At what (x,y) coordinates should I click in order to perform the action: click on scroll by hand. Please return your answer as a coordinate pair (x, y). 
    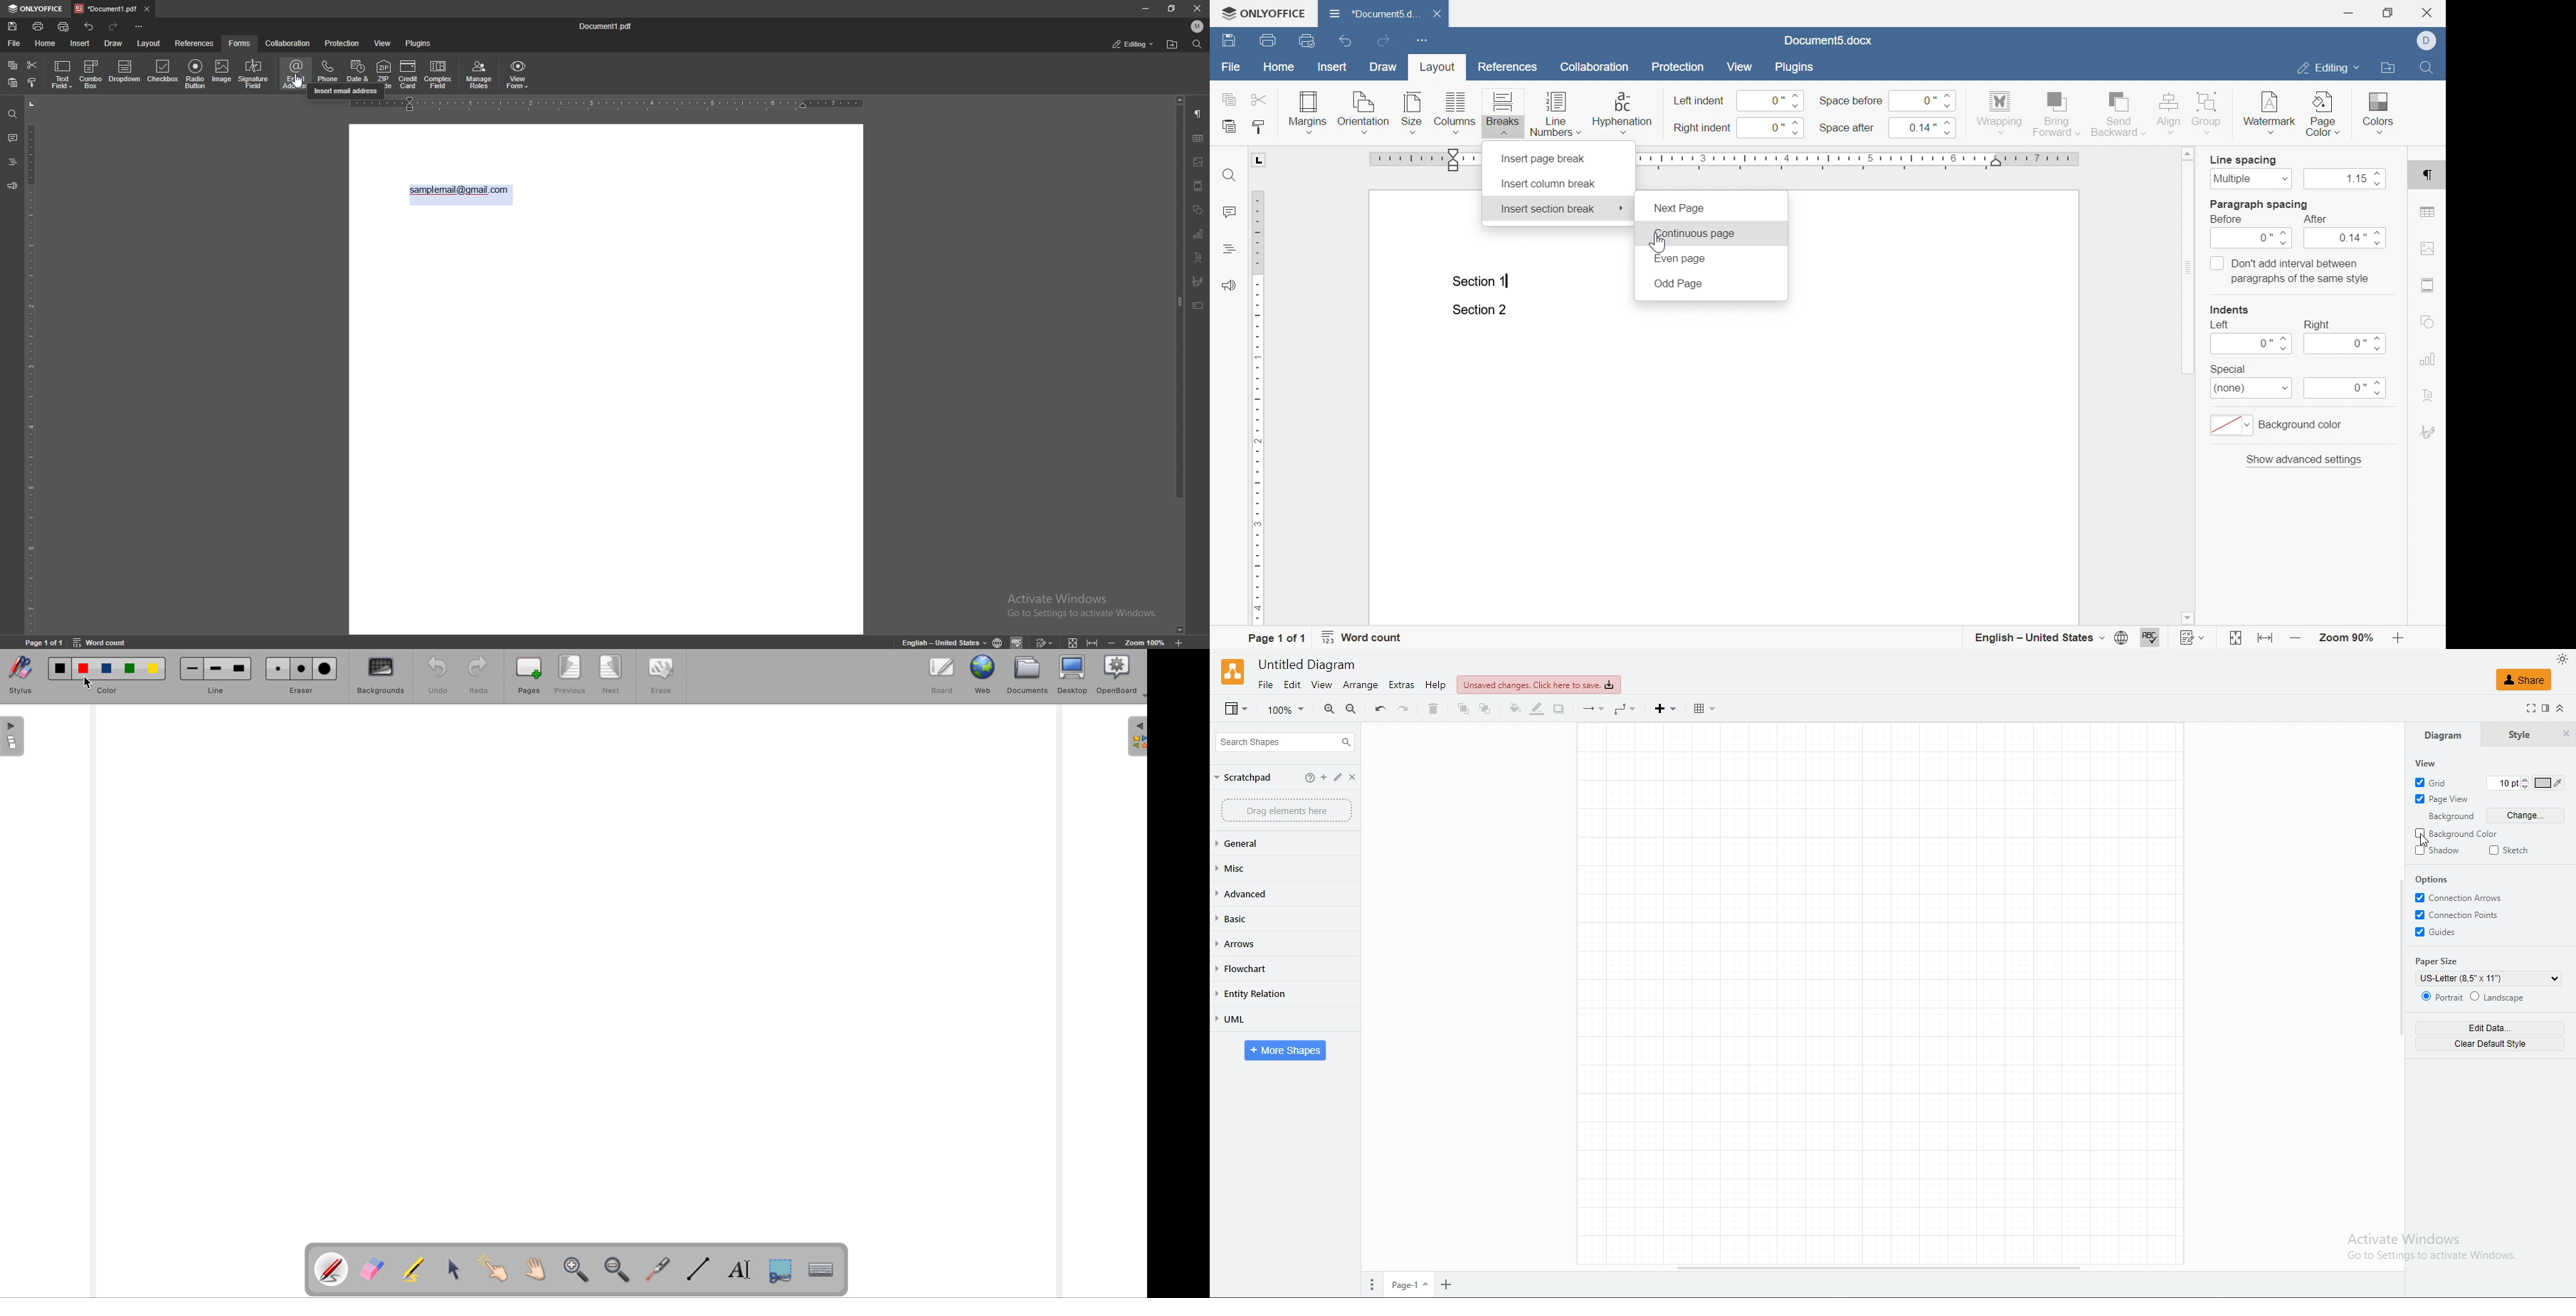
    Looking at the image, I should click on (532, 1270).